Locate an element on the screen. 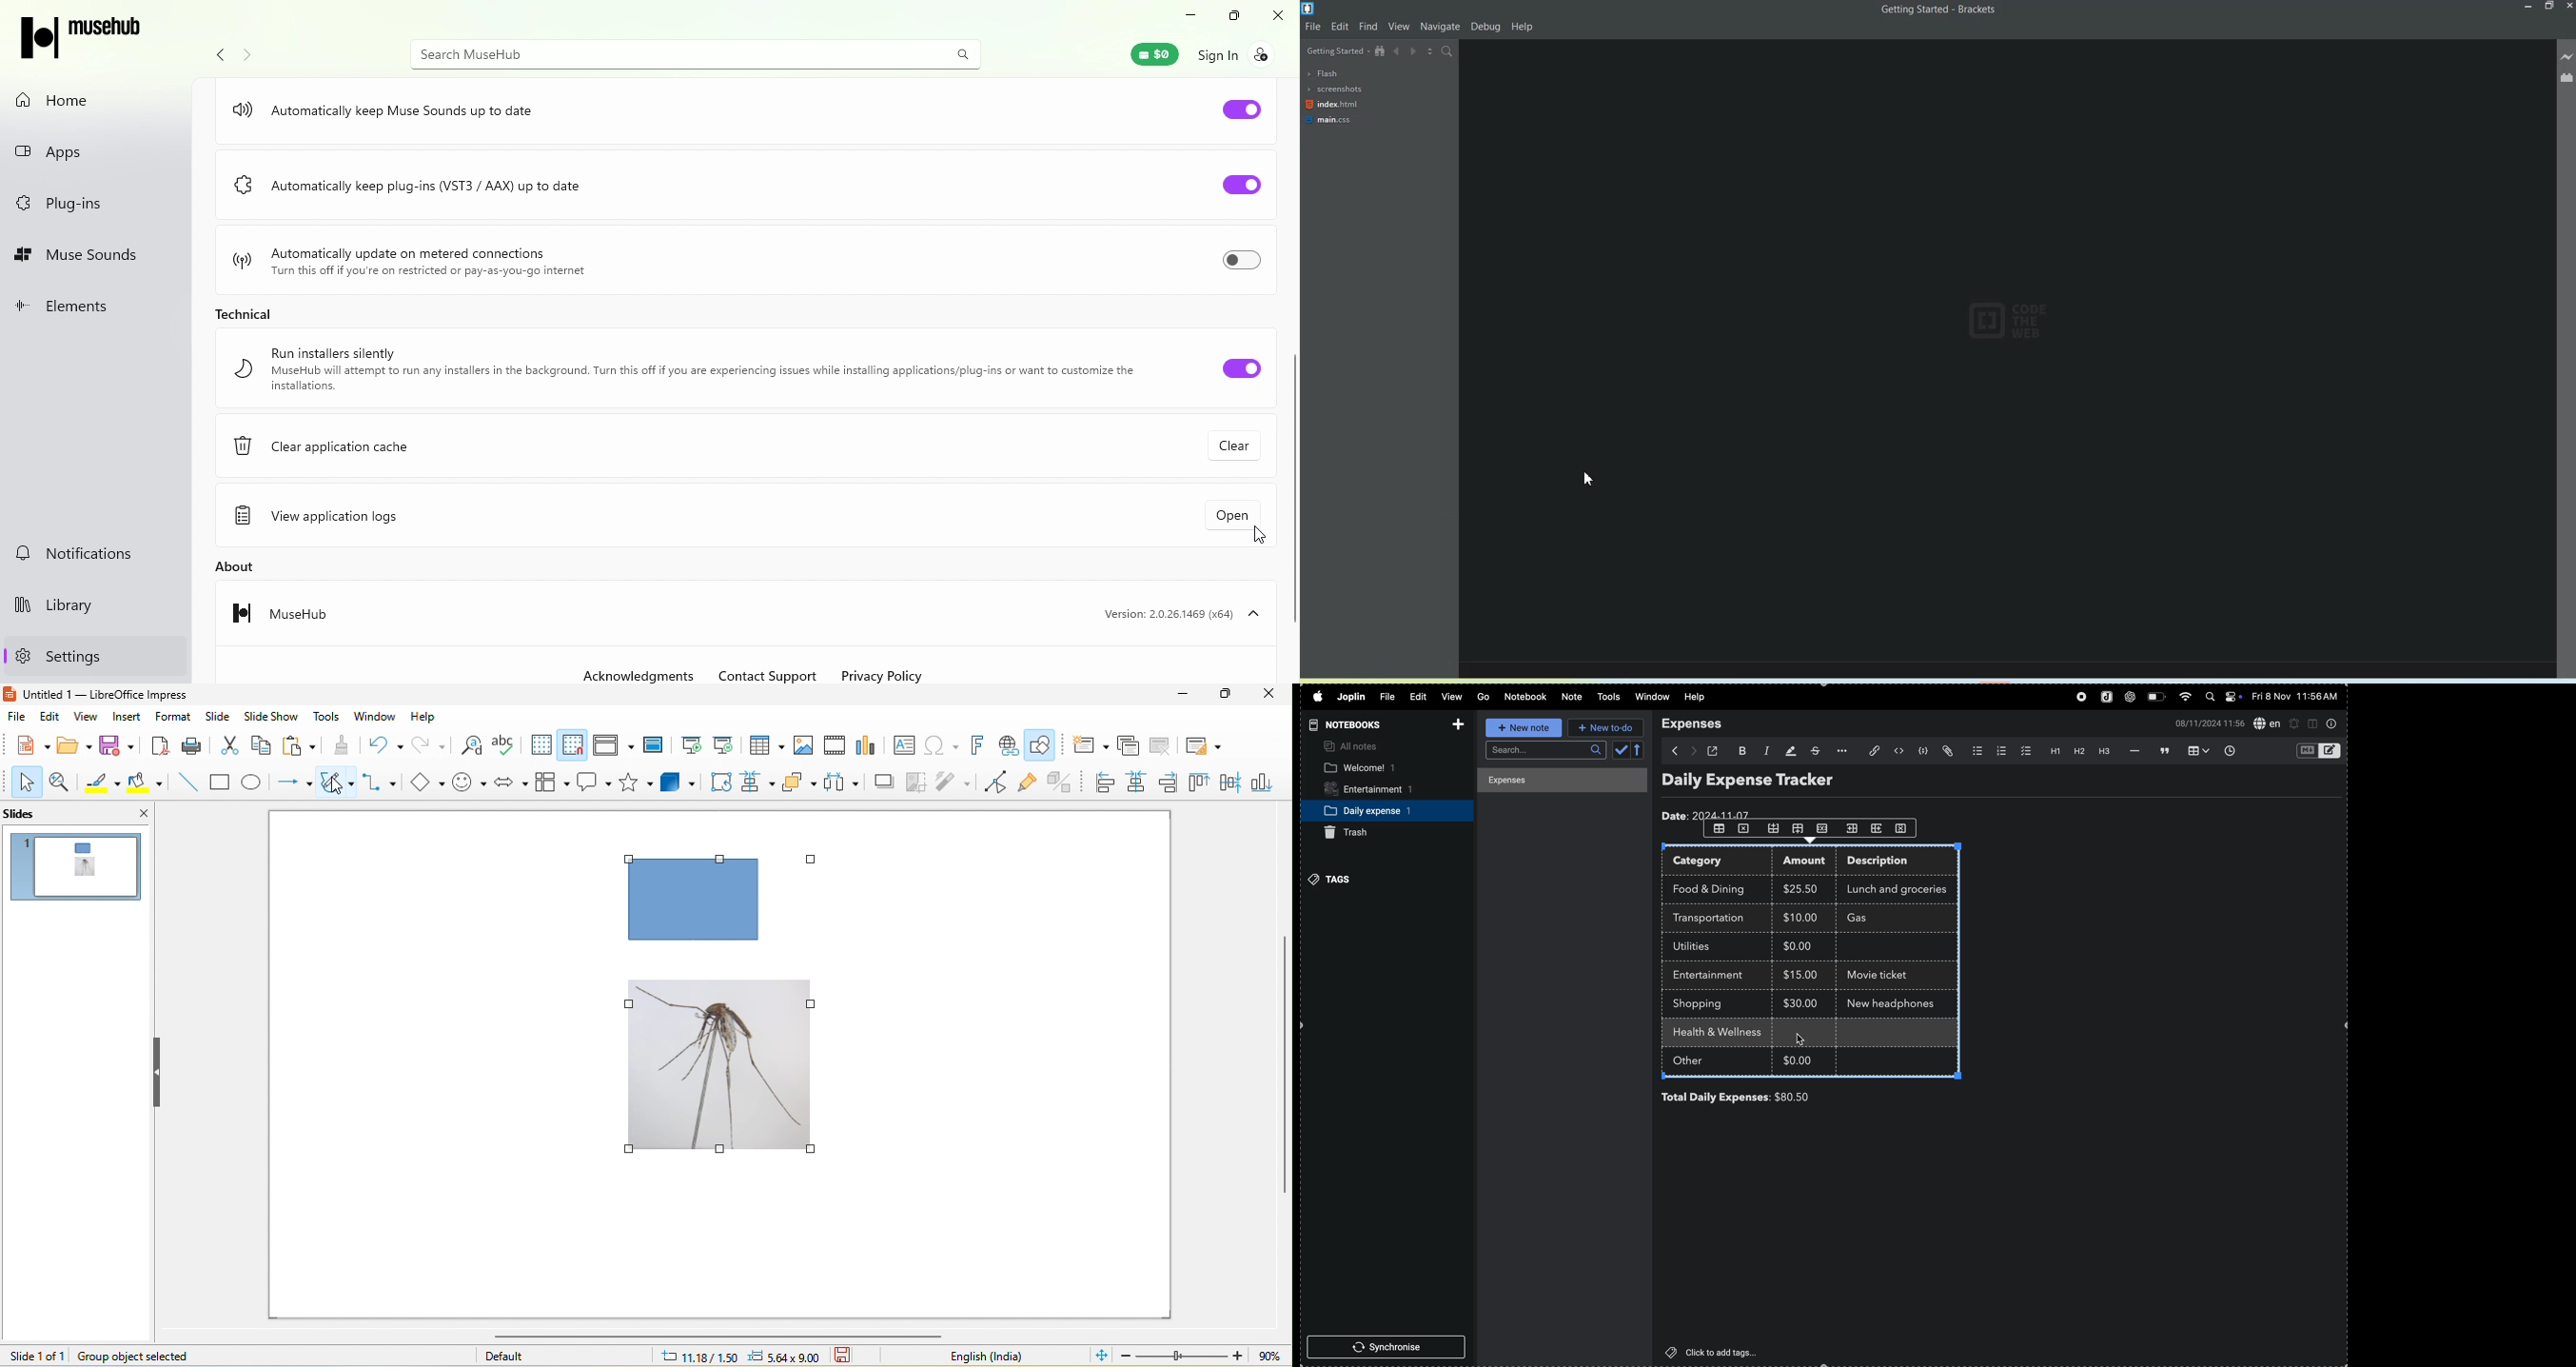 The height and width of the screenshot is (1372, 2576). Split the editor vertically and Horizontally is located at coordinates (1430, 52).